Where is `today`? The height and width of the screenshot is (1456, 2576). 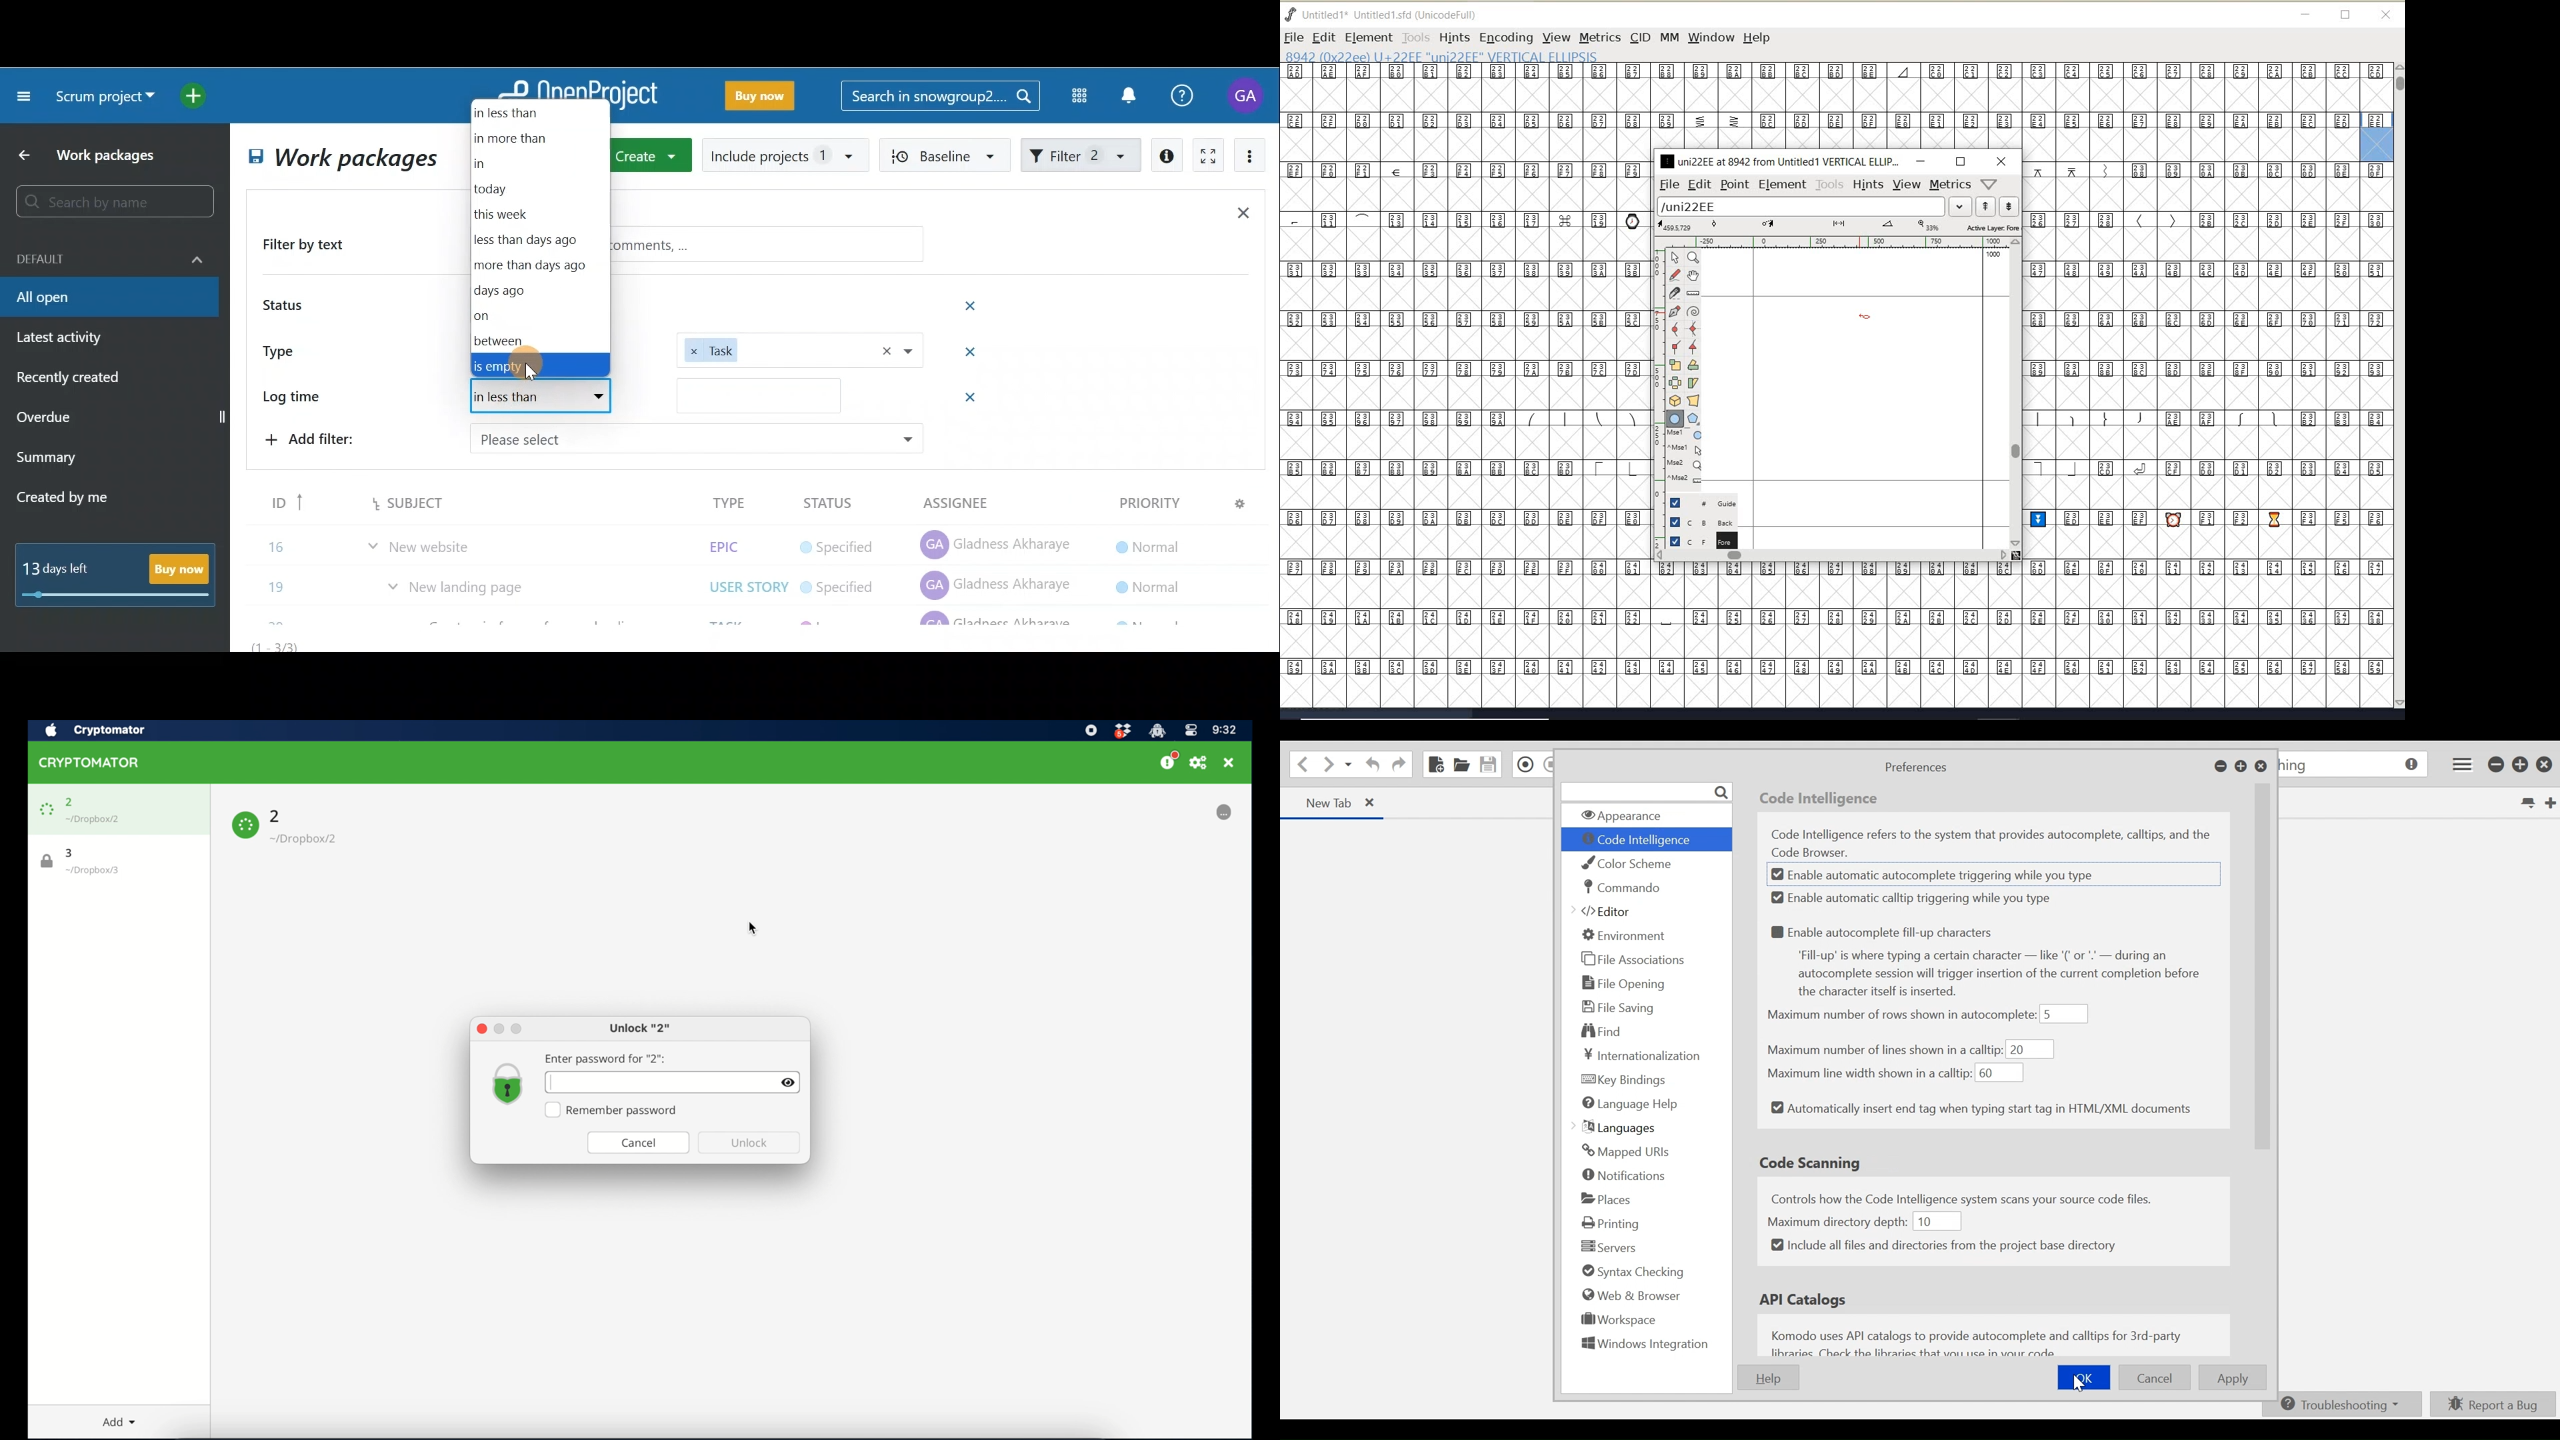
today is located at coordinates (498, 190).